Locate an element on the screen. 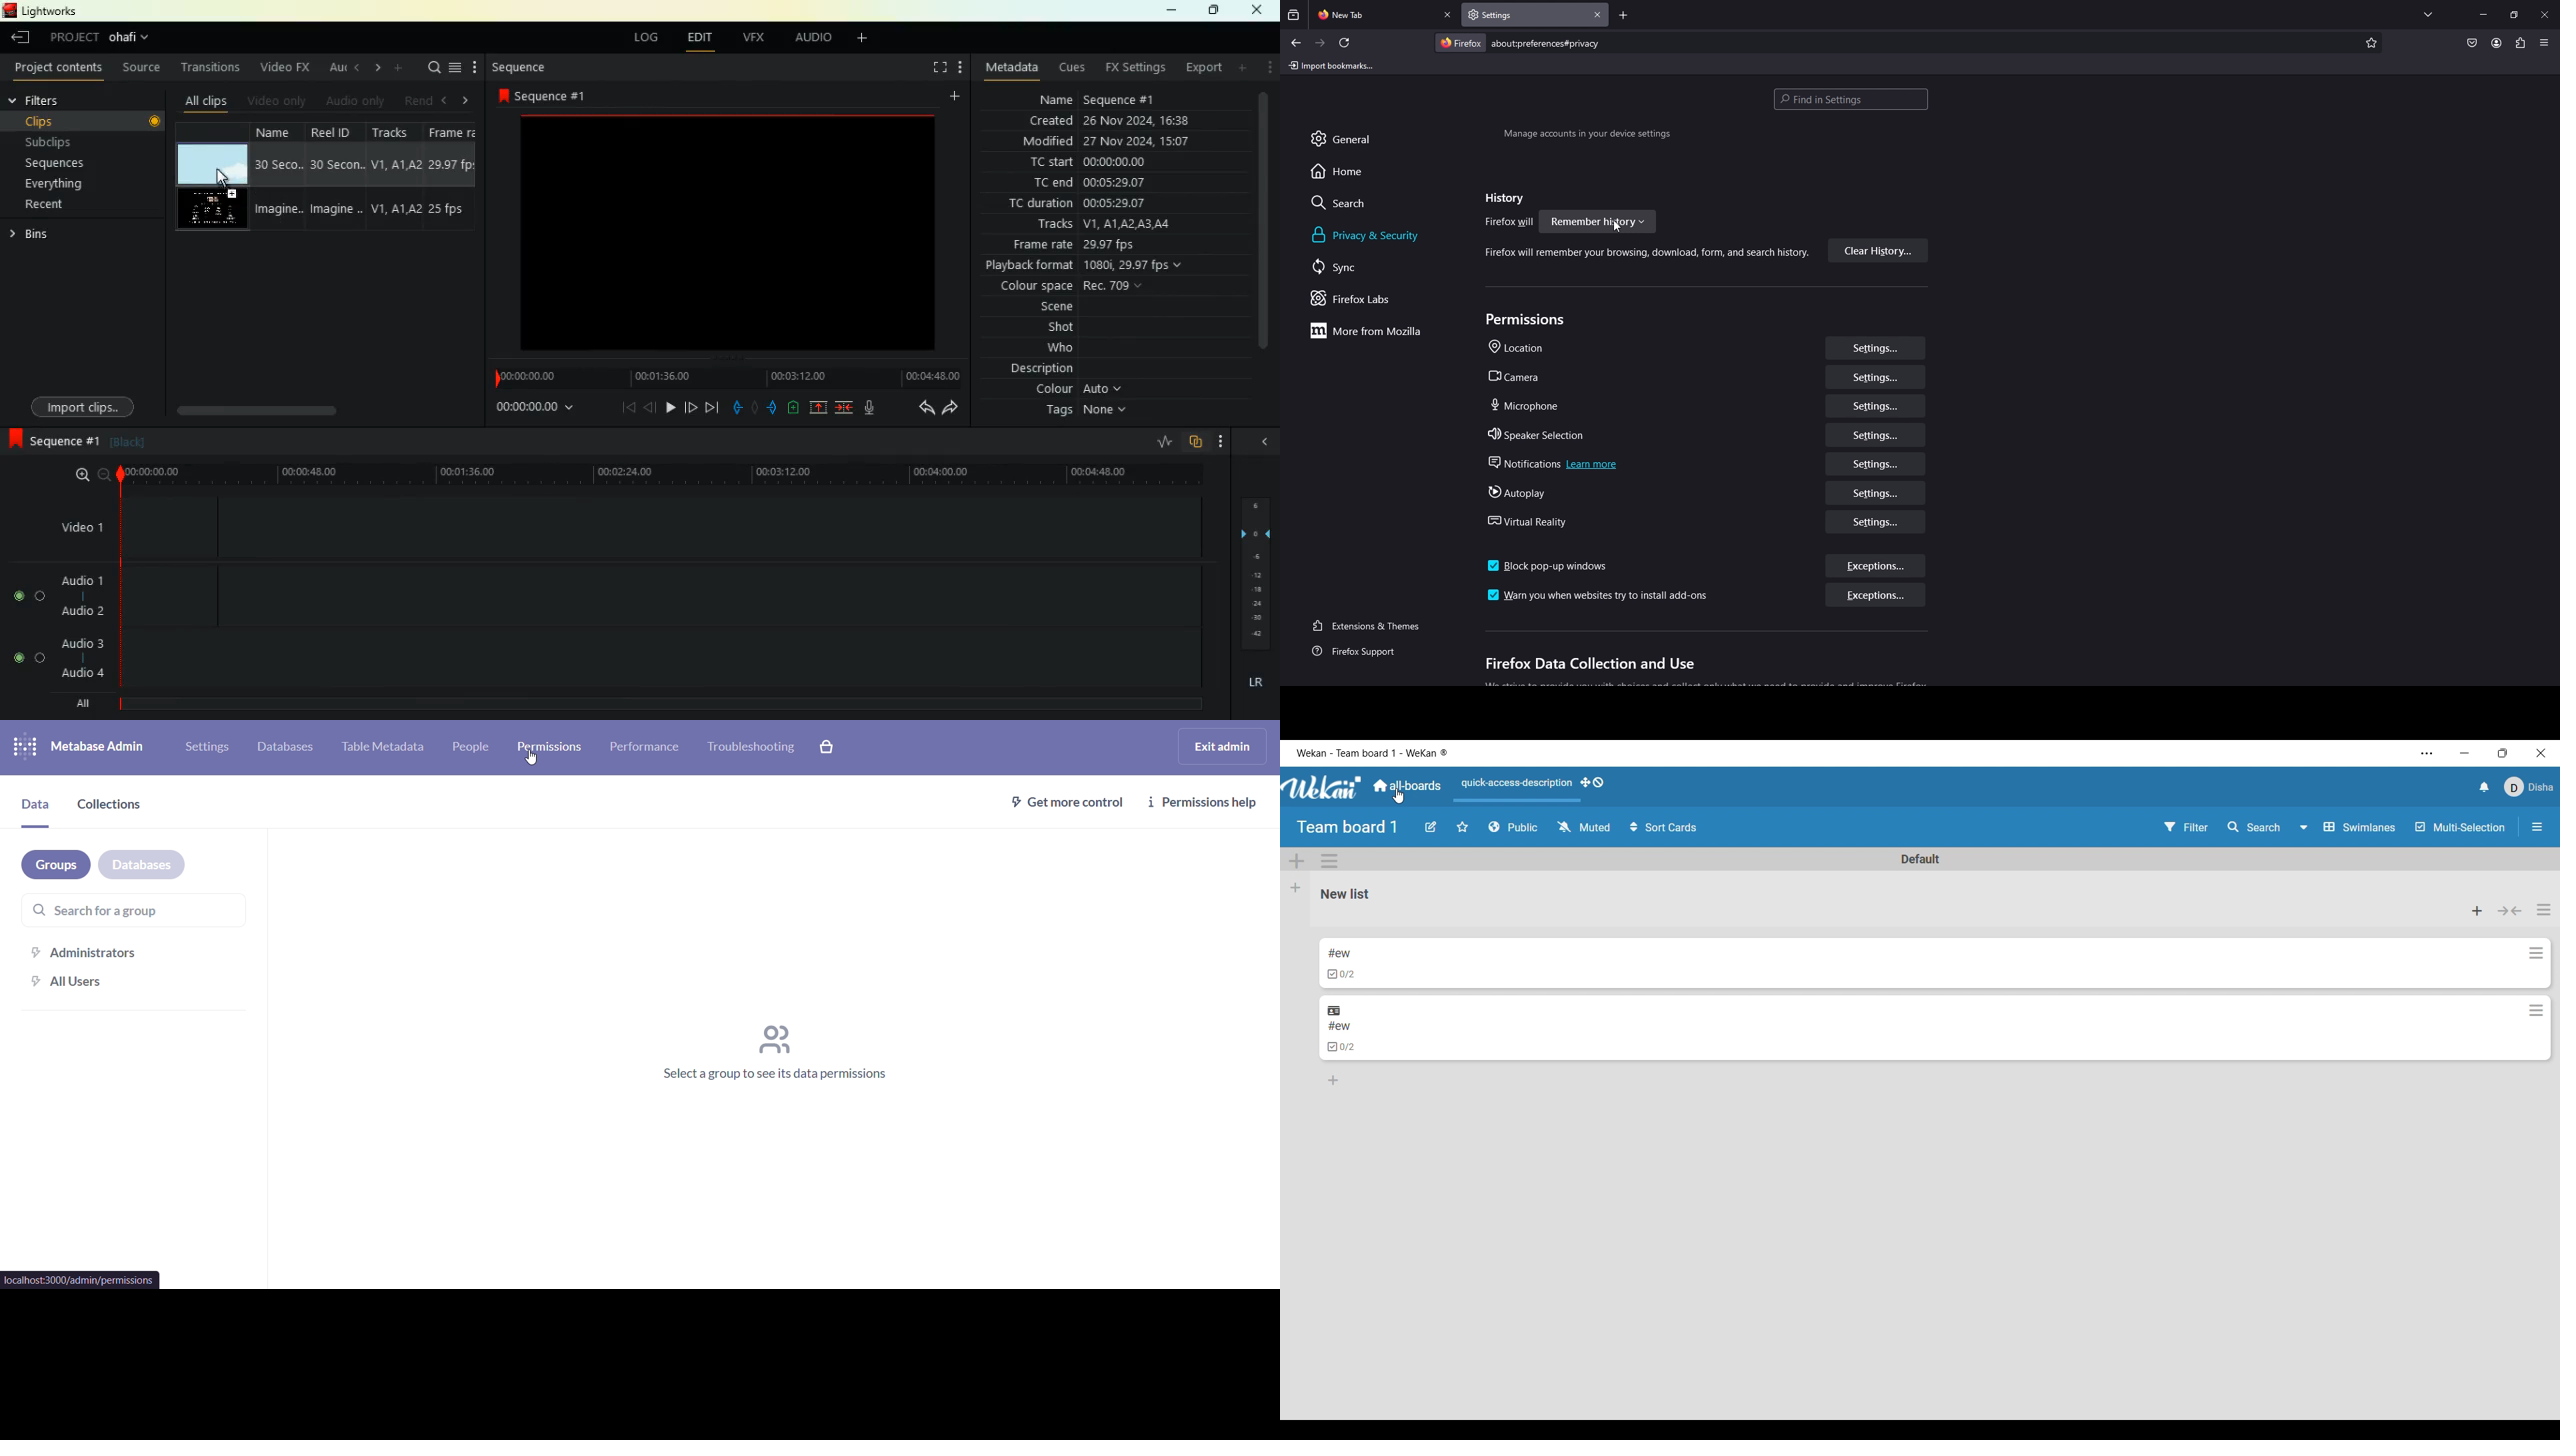 The image size is (2576, 1456). Indicates card has checklist is located at coordinates (1341, 974).